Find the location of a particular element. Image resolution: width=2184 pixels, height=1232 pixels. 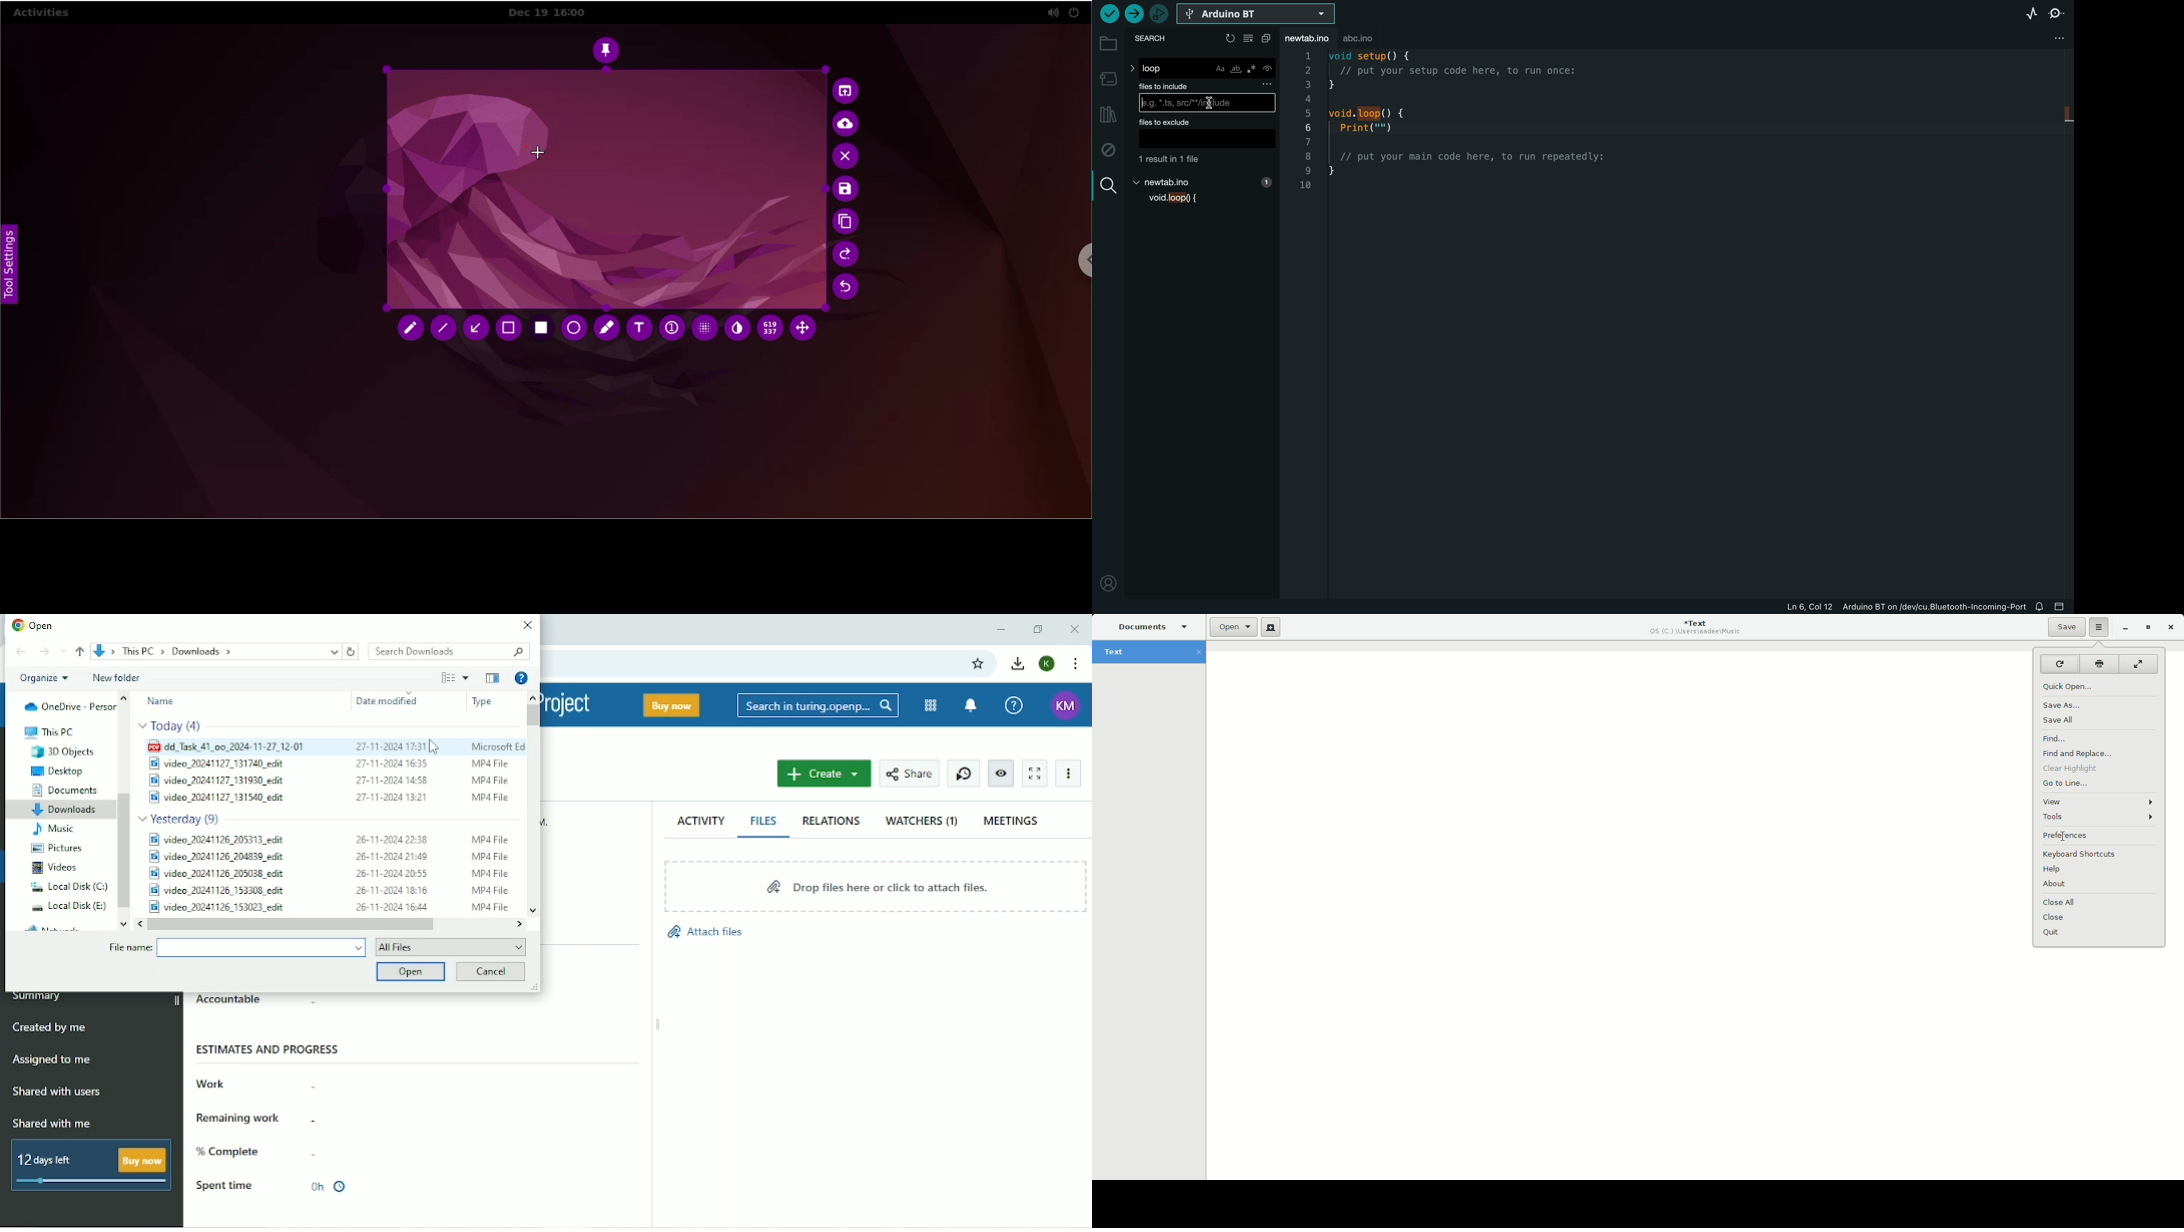

Desktop is located at coordinates (60, 771).